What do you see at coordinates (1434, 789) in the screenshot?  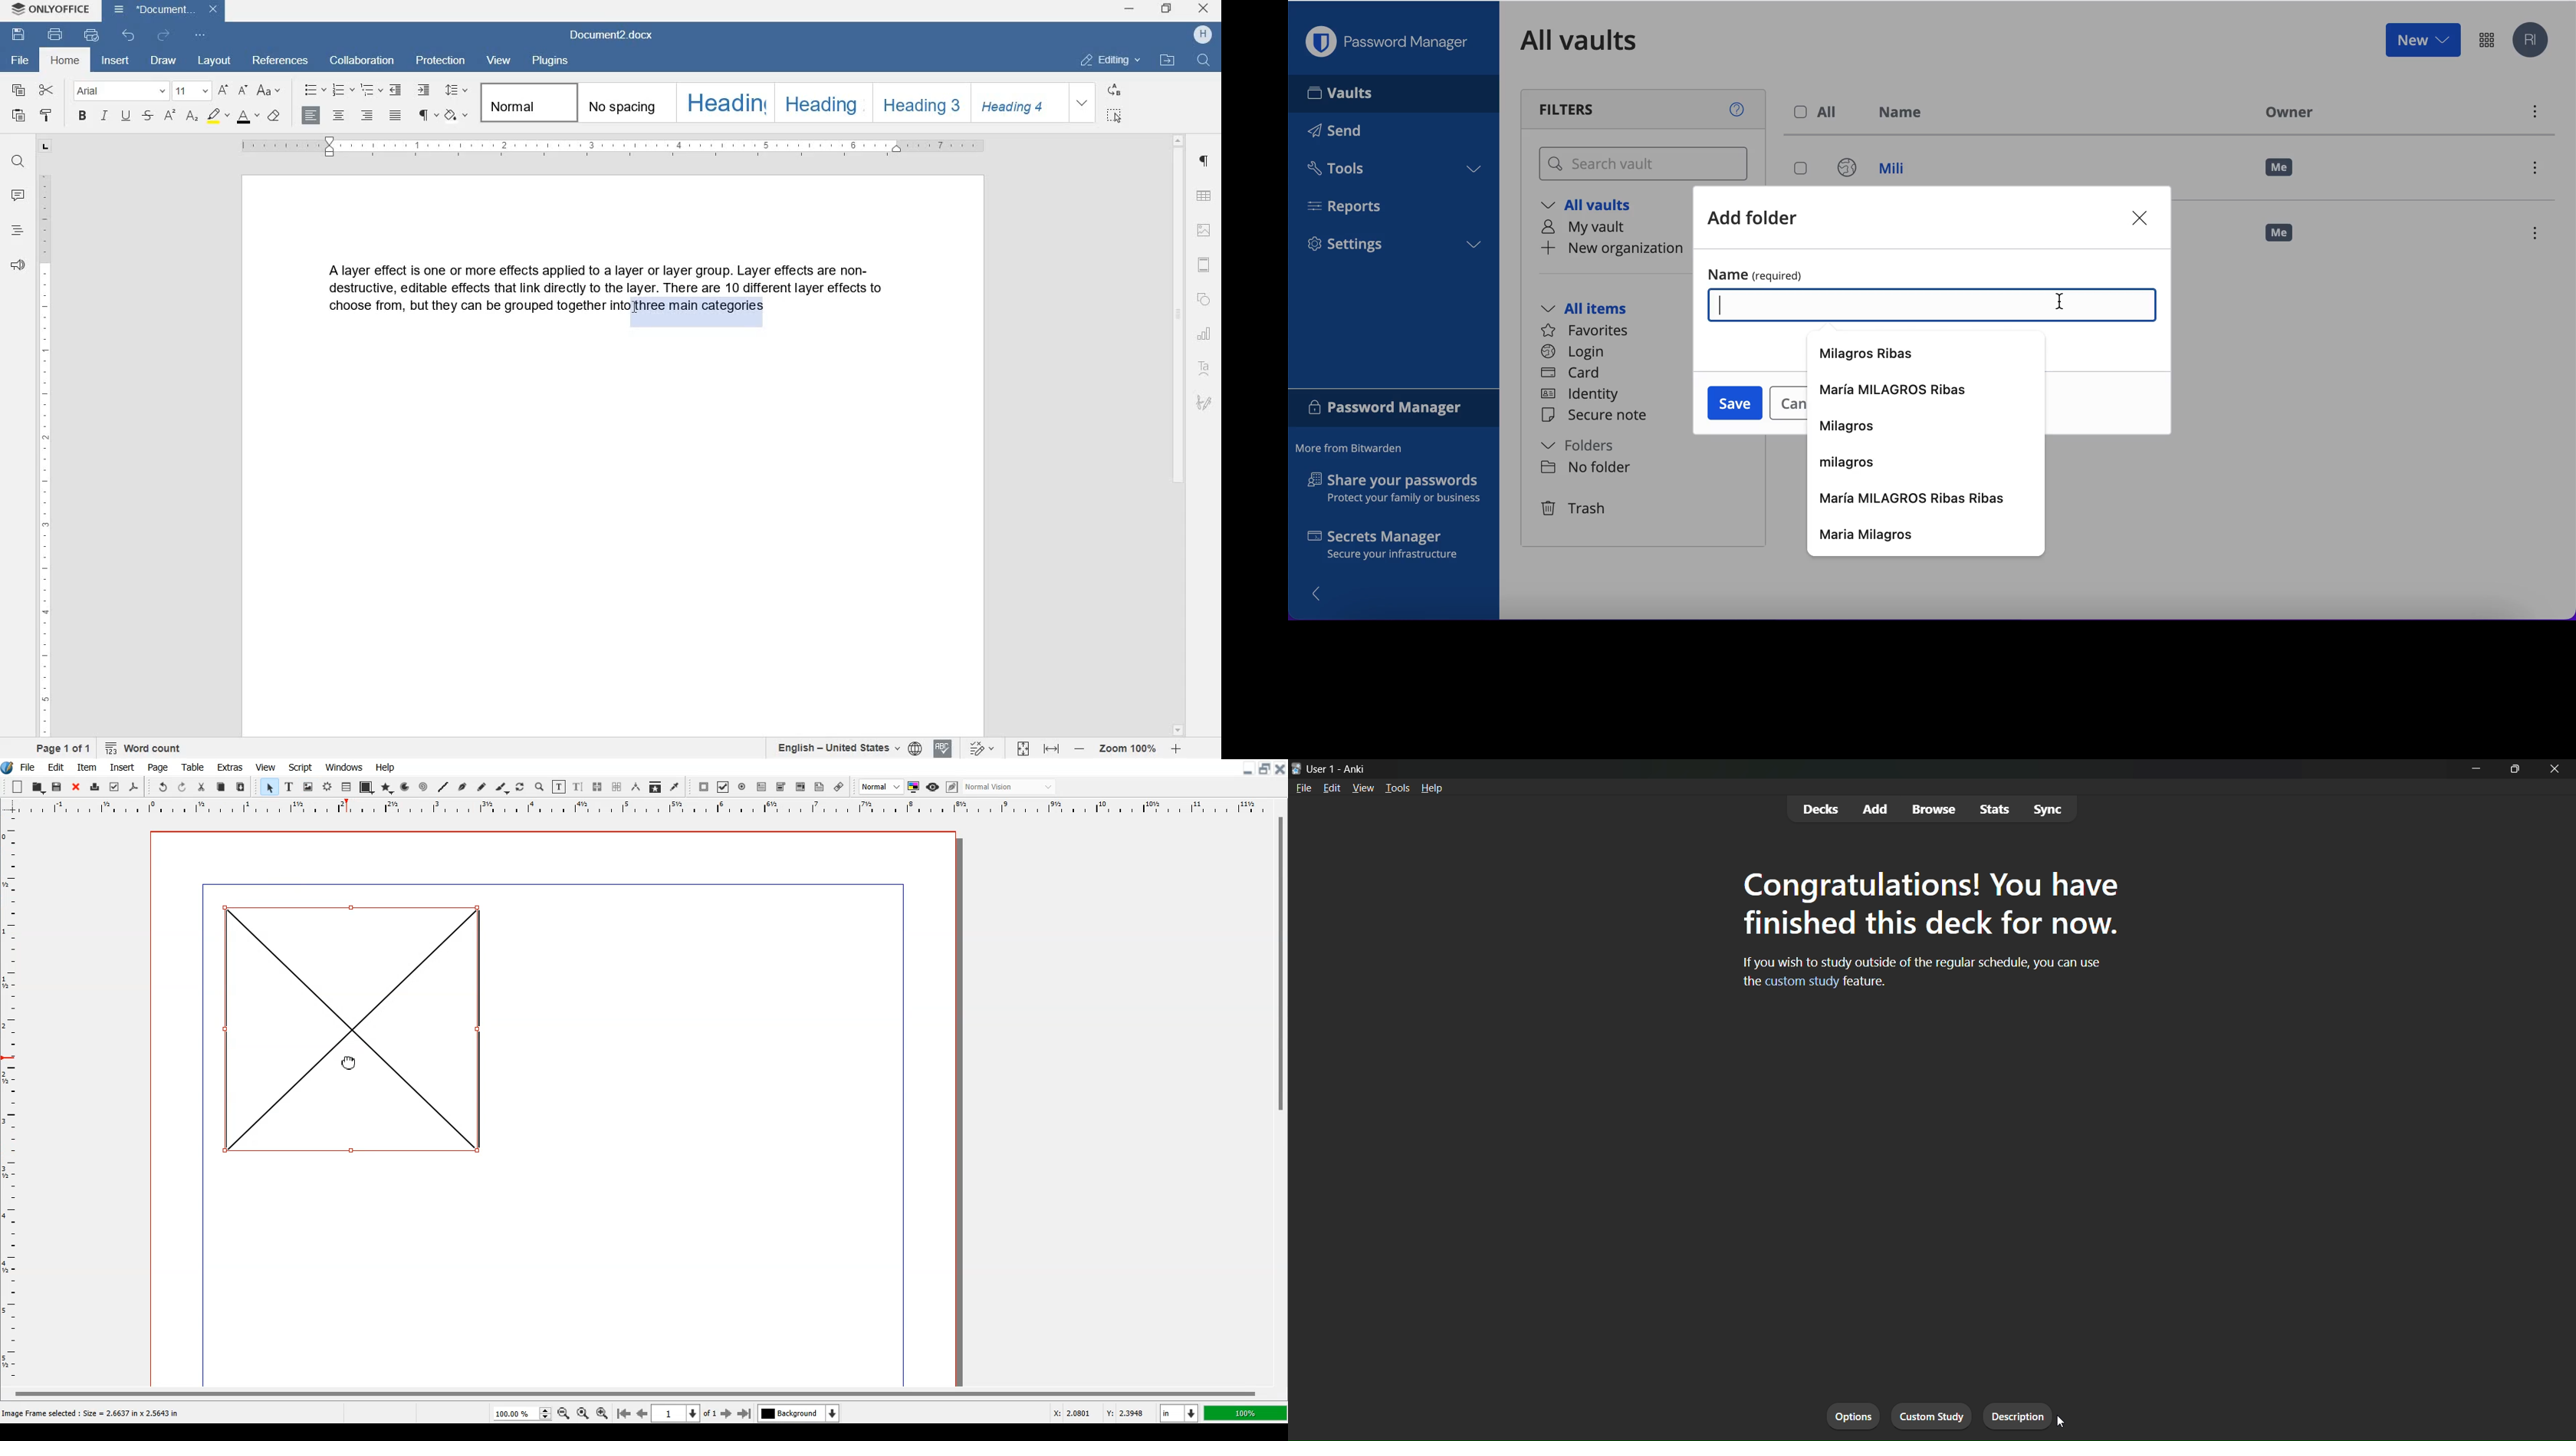 I see `help` at bounding box center [1434, 789].